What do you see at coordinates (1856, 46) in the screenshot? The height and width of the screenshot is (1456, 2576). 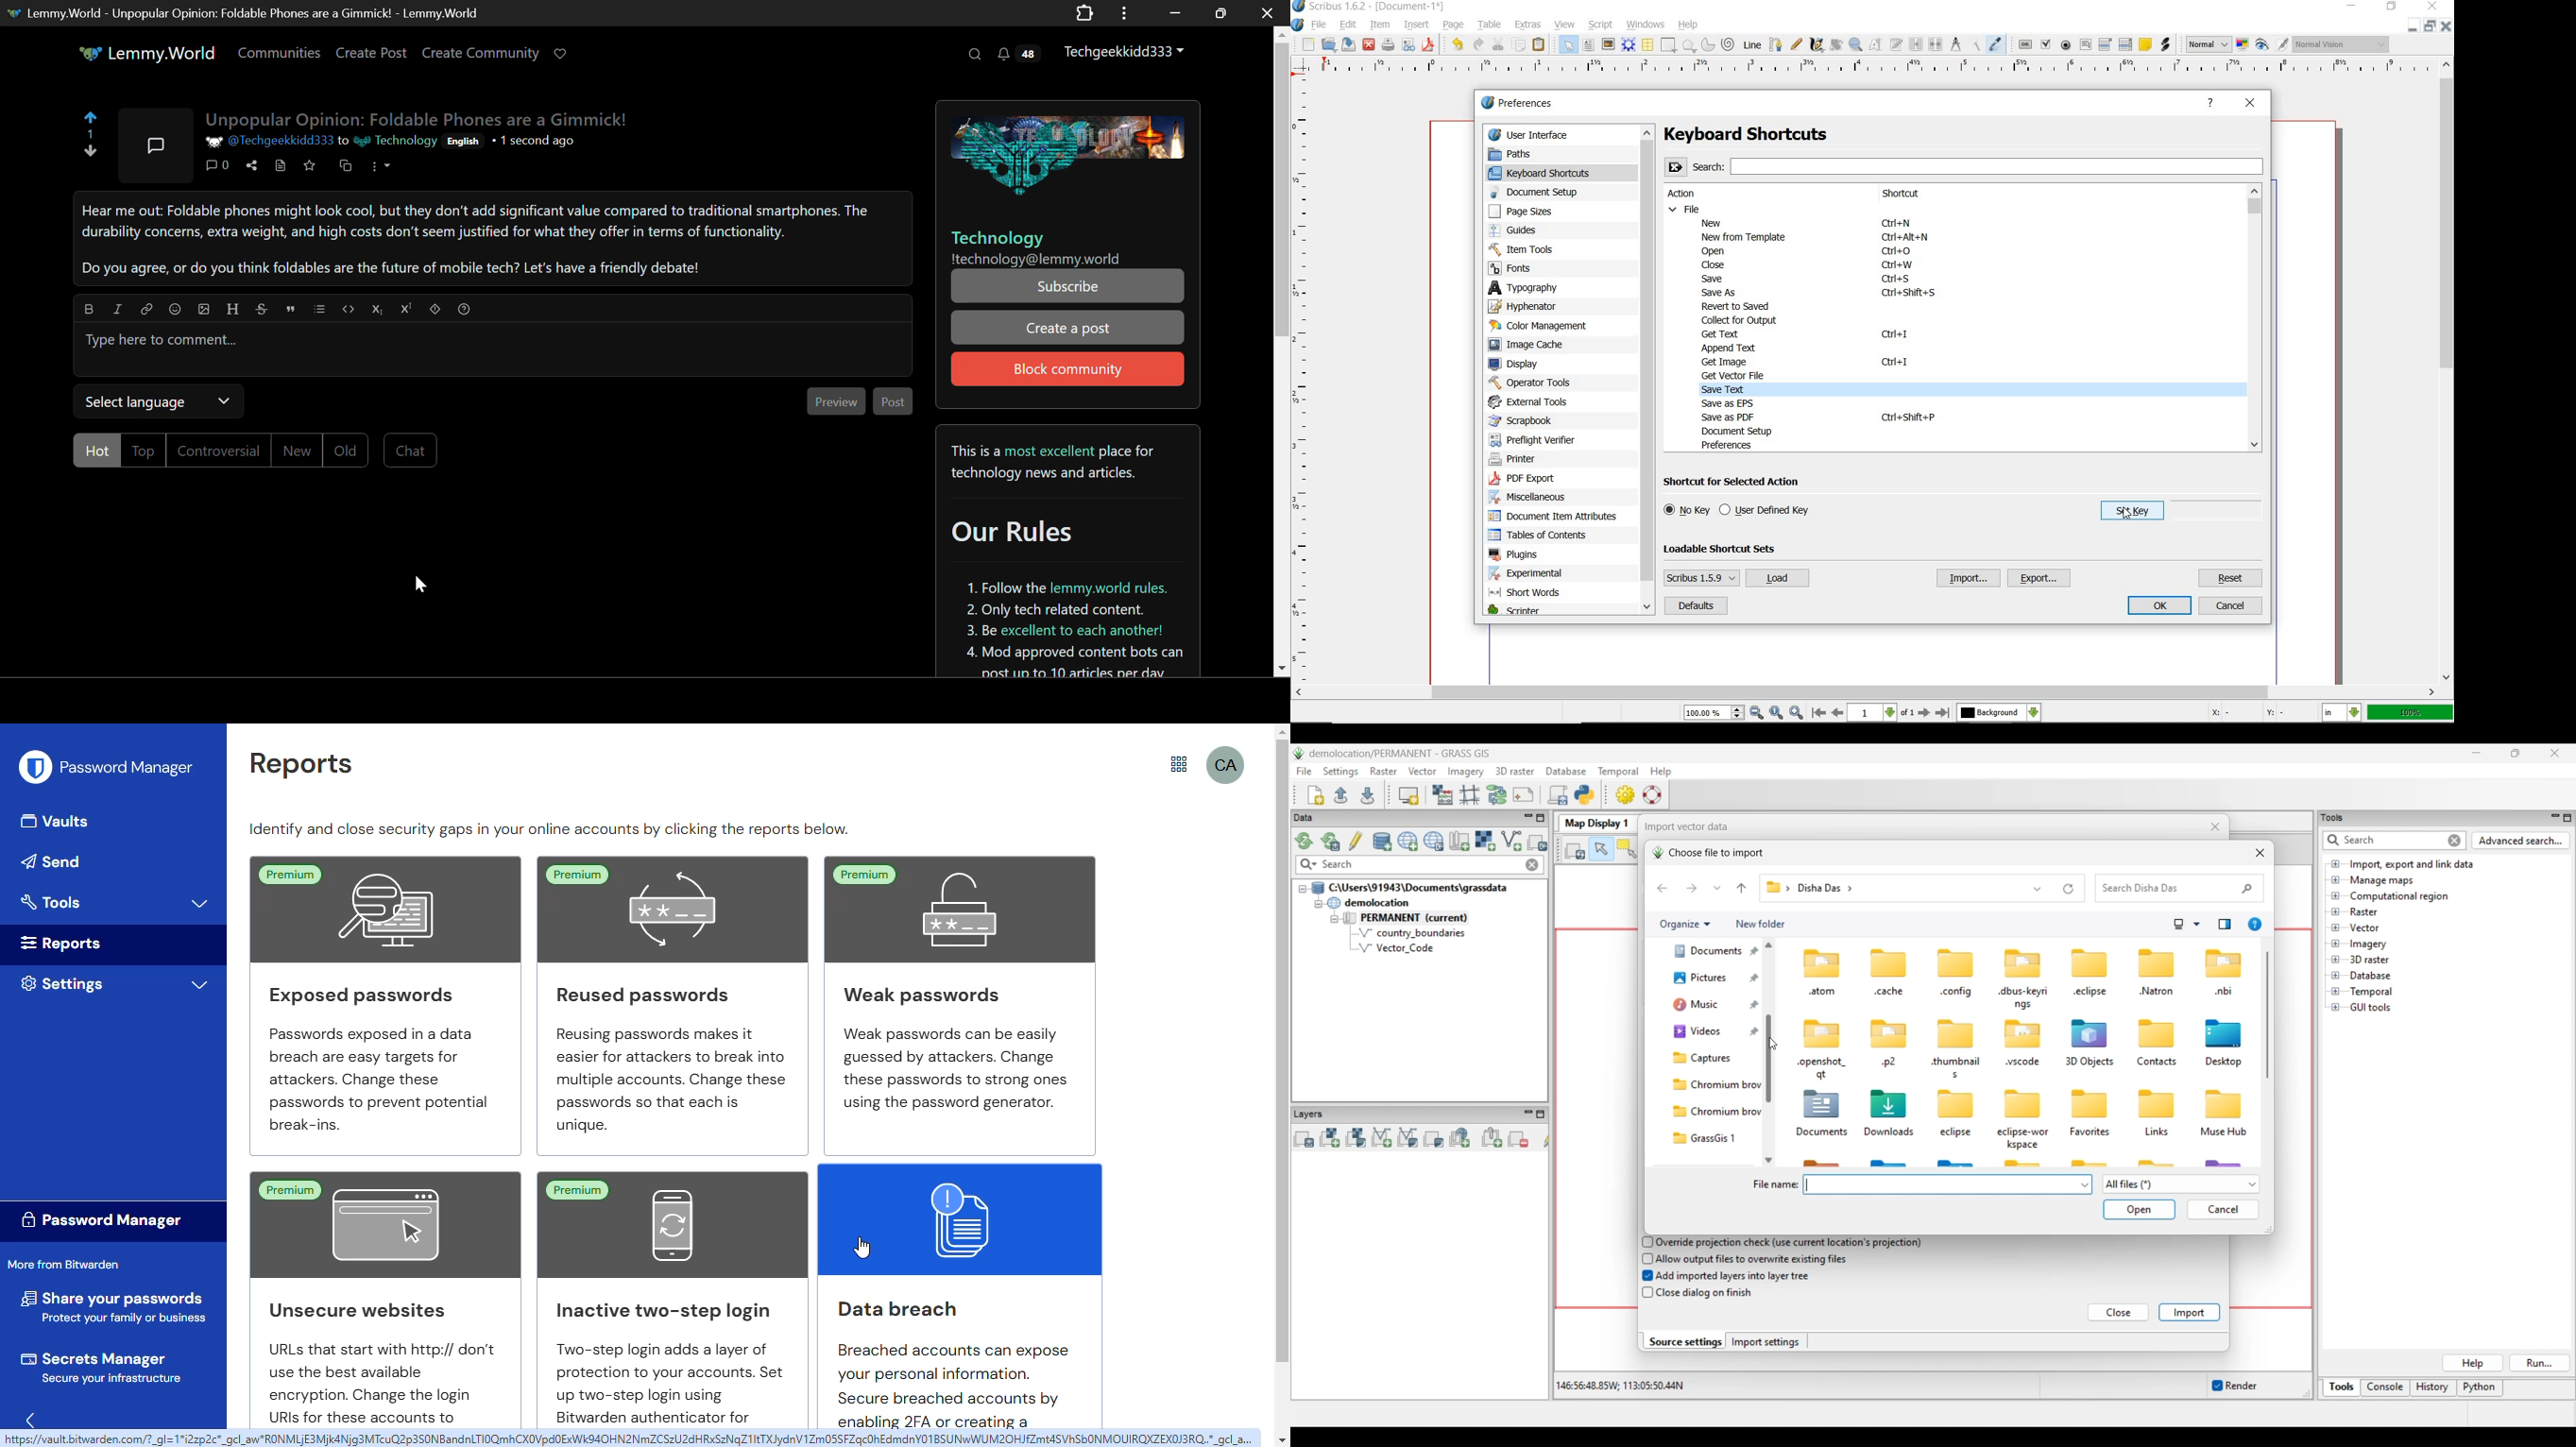 I see `zoom in or zoom out` at bounding box center [1856, 46].